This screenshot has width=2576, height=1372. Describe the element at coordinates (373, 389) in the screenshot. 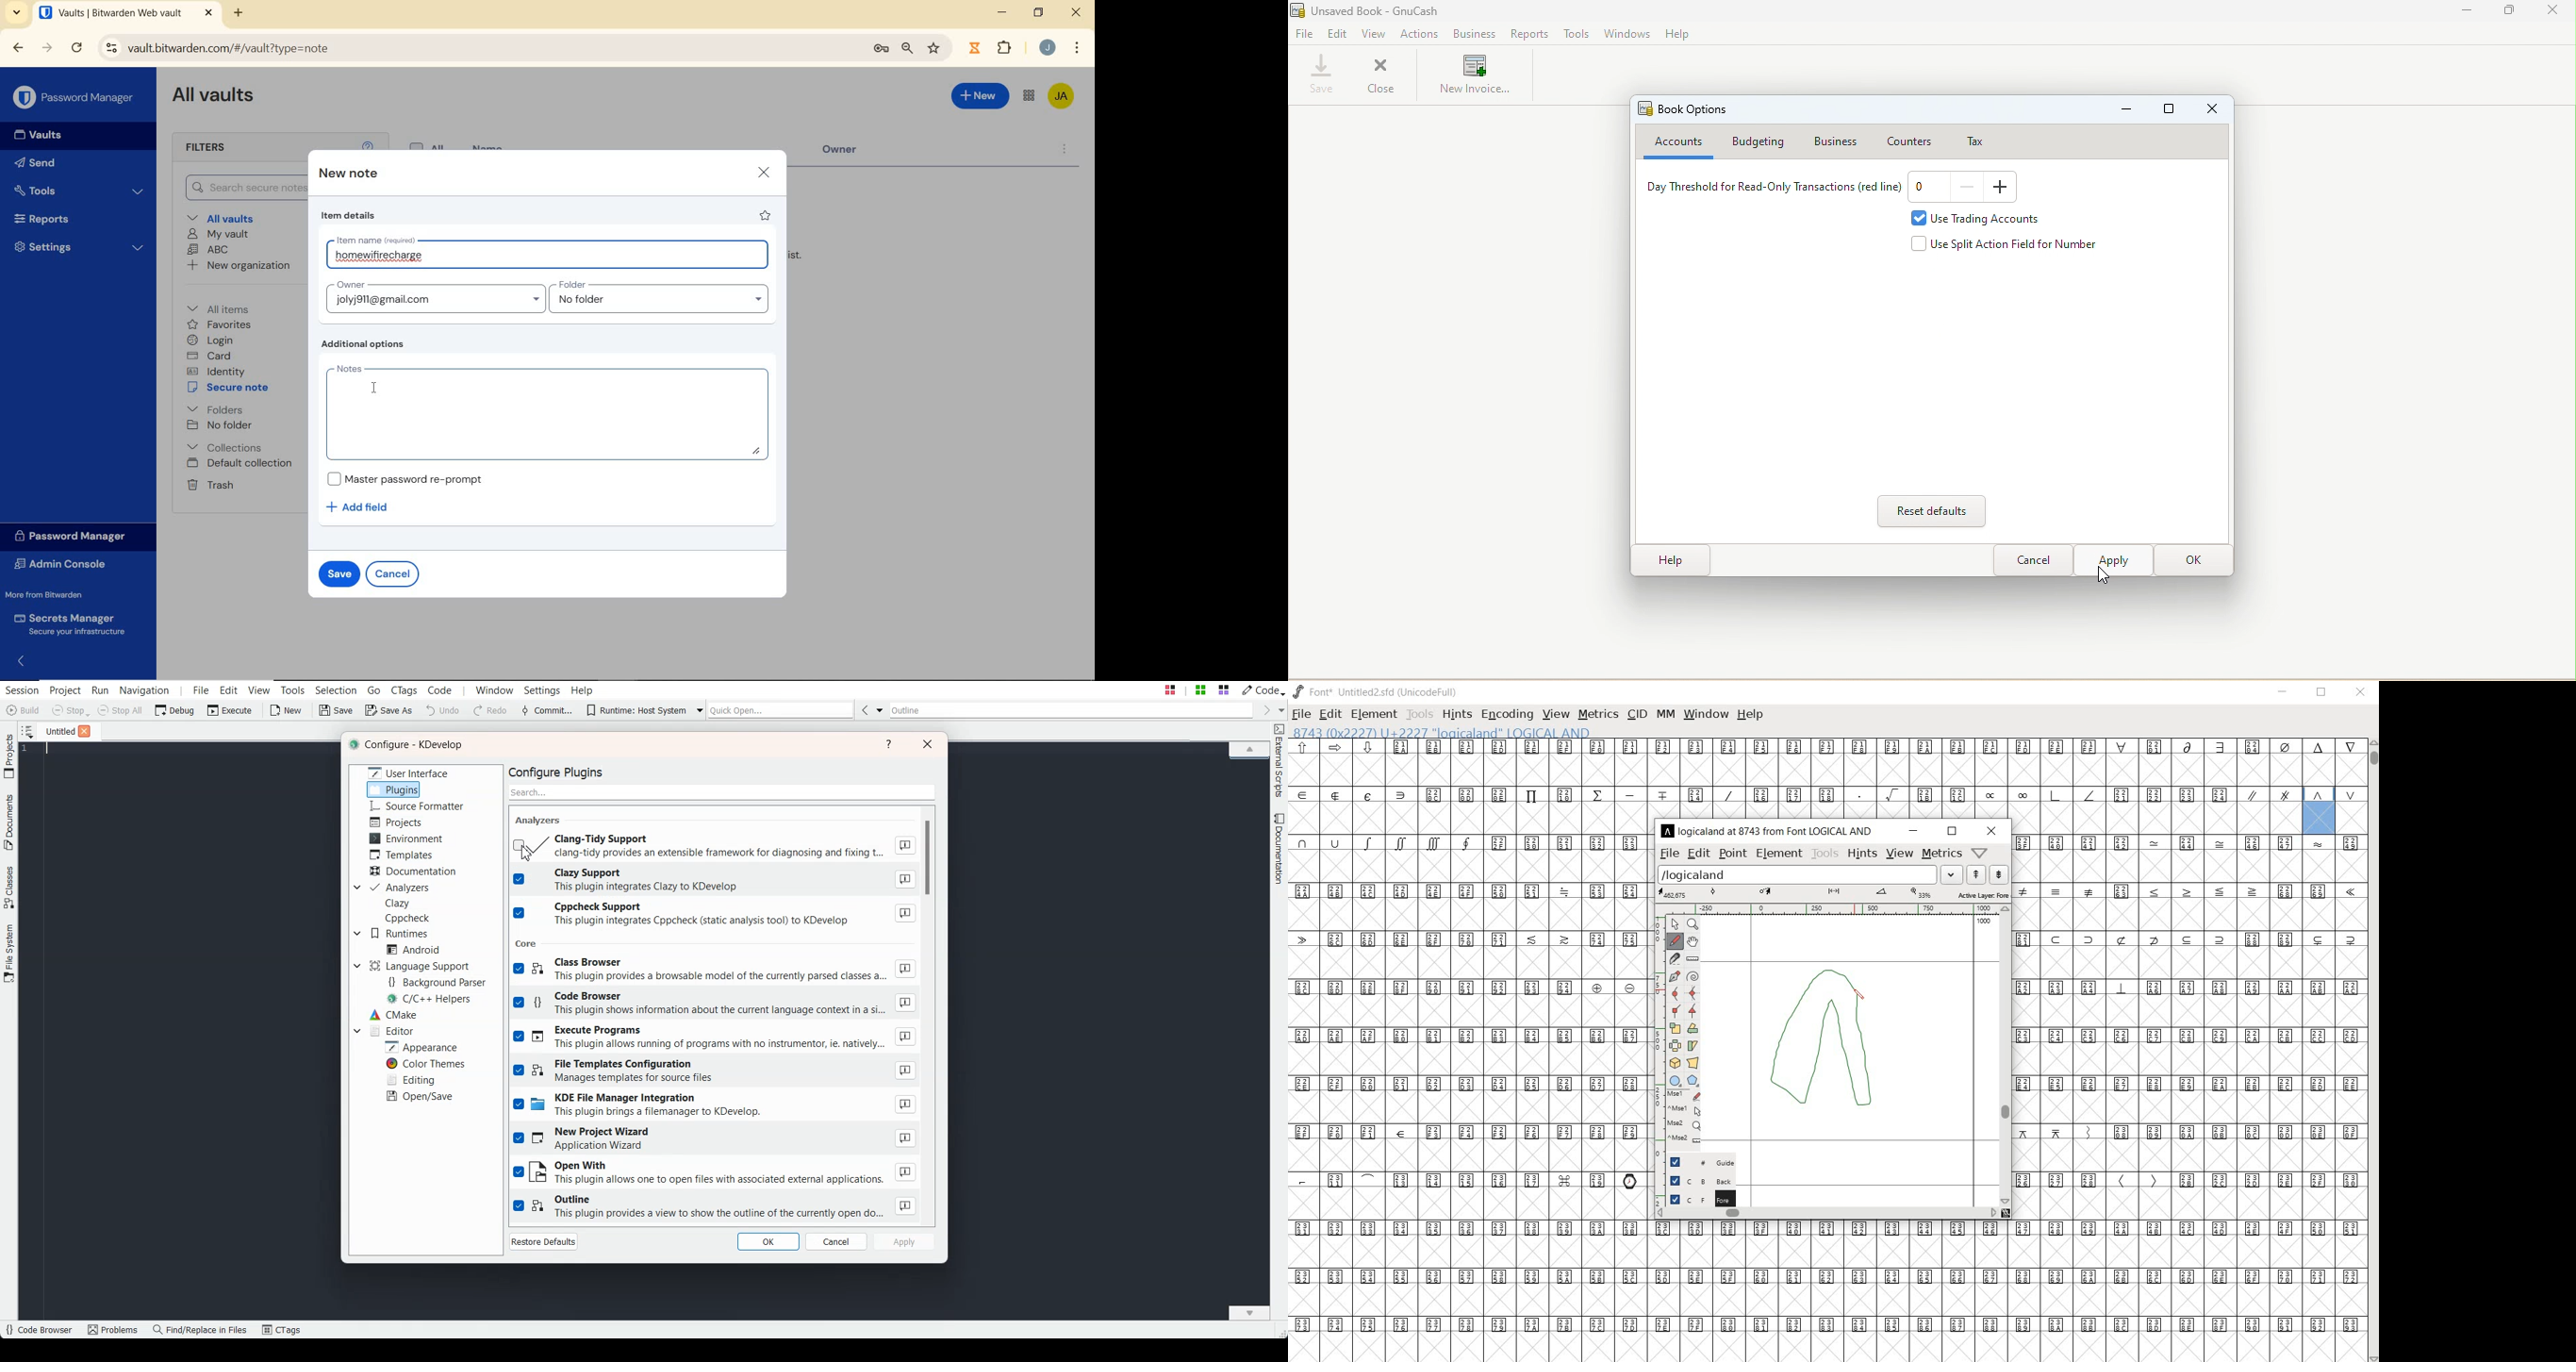

I see `cursor` at that location.